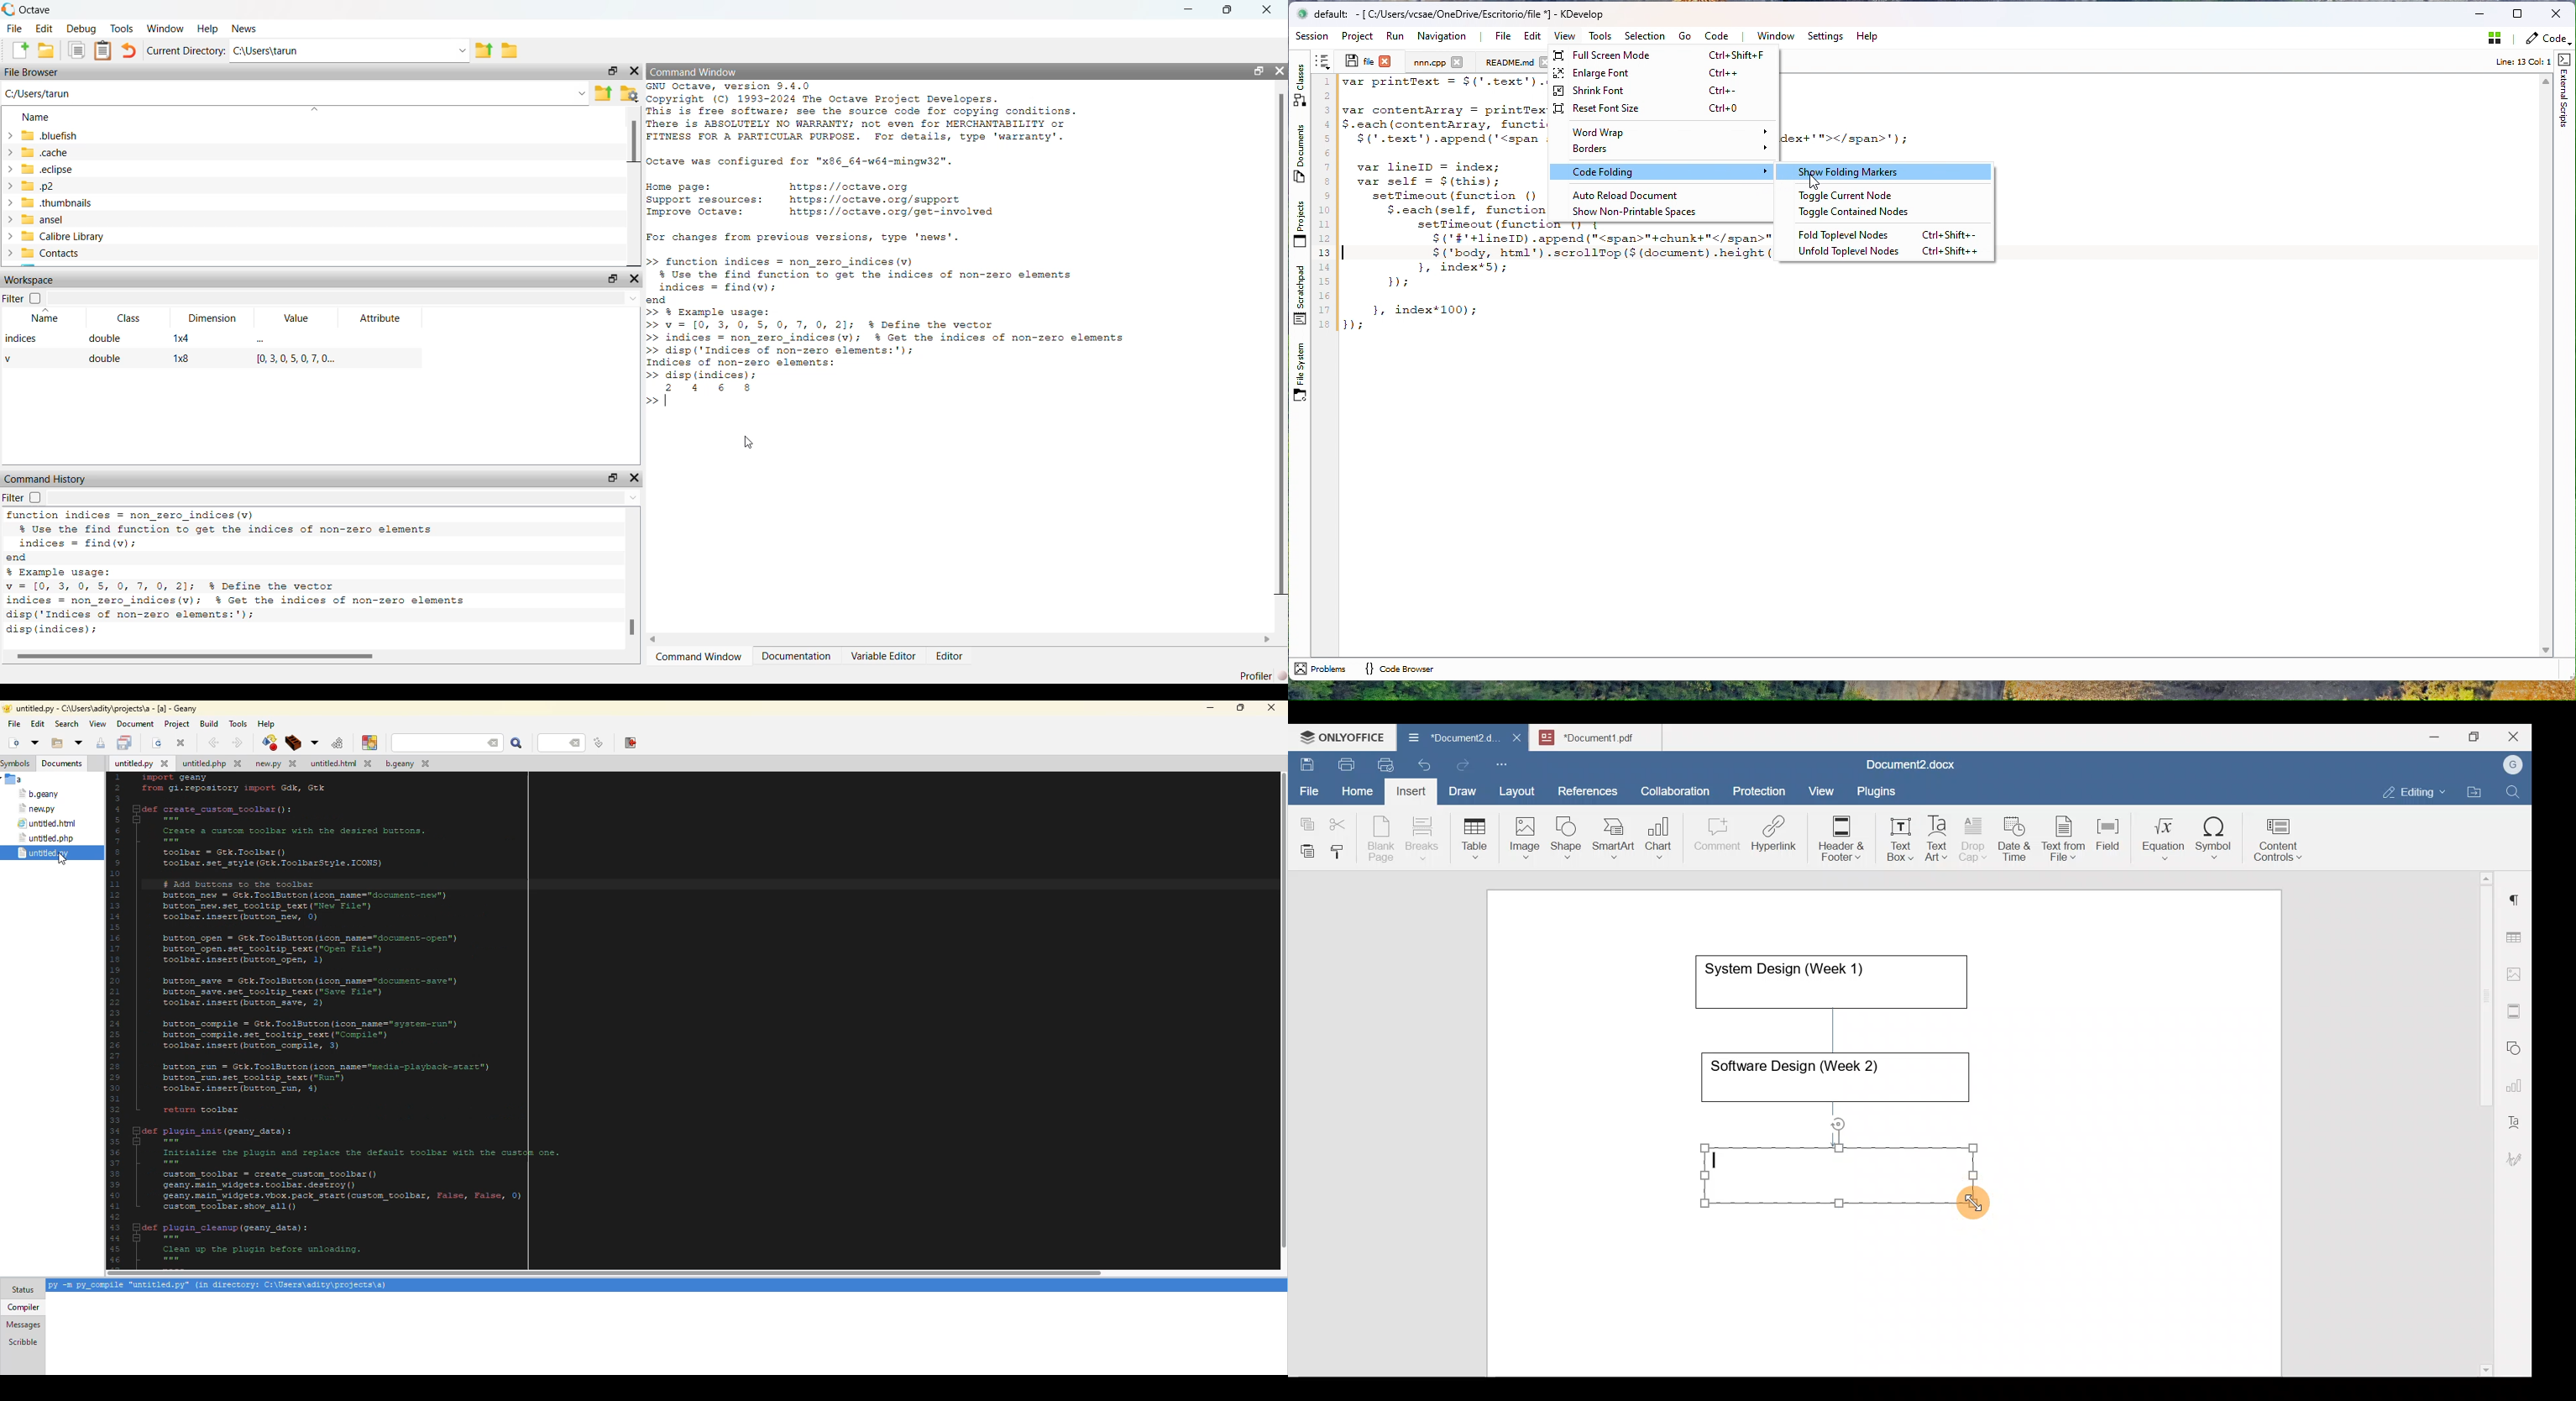 This screenshot has height=1428, width=2576. I want to click on minimize, so click(1189, 11).